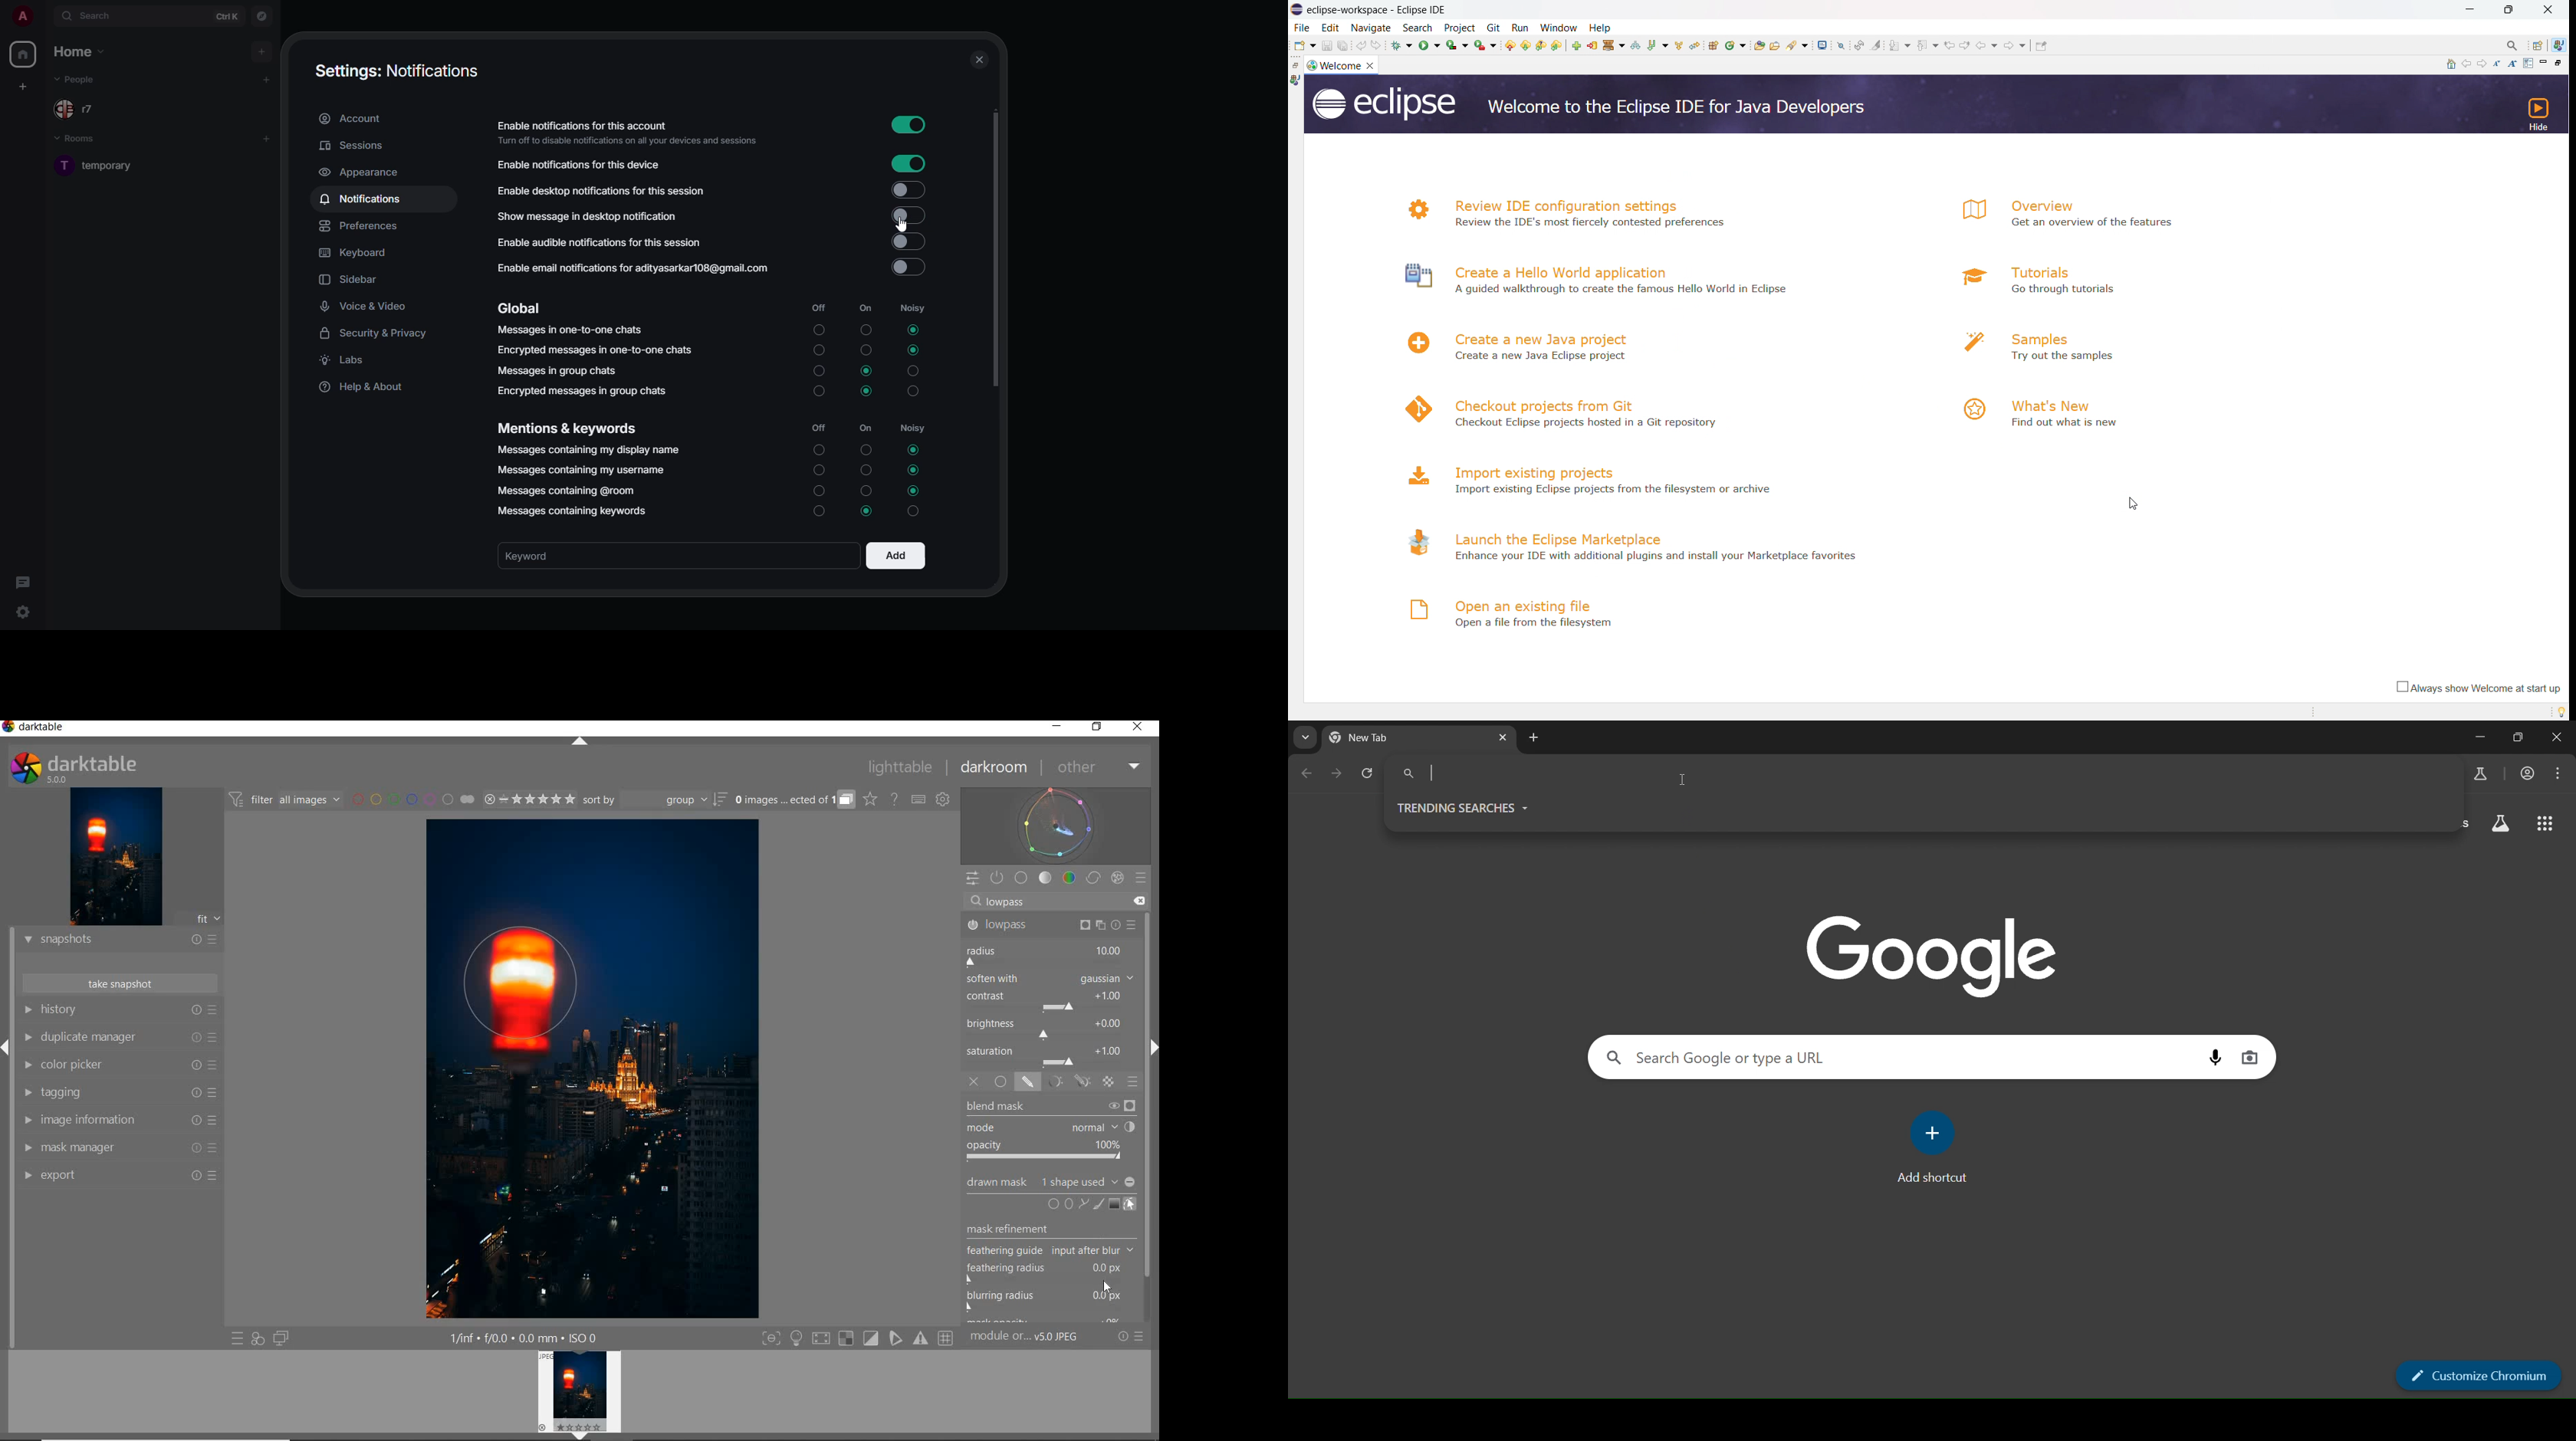  Describe the element at coordinates (1537, 737) in the screenshot. I see `new tab` at that location.